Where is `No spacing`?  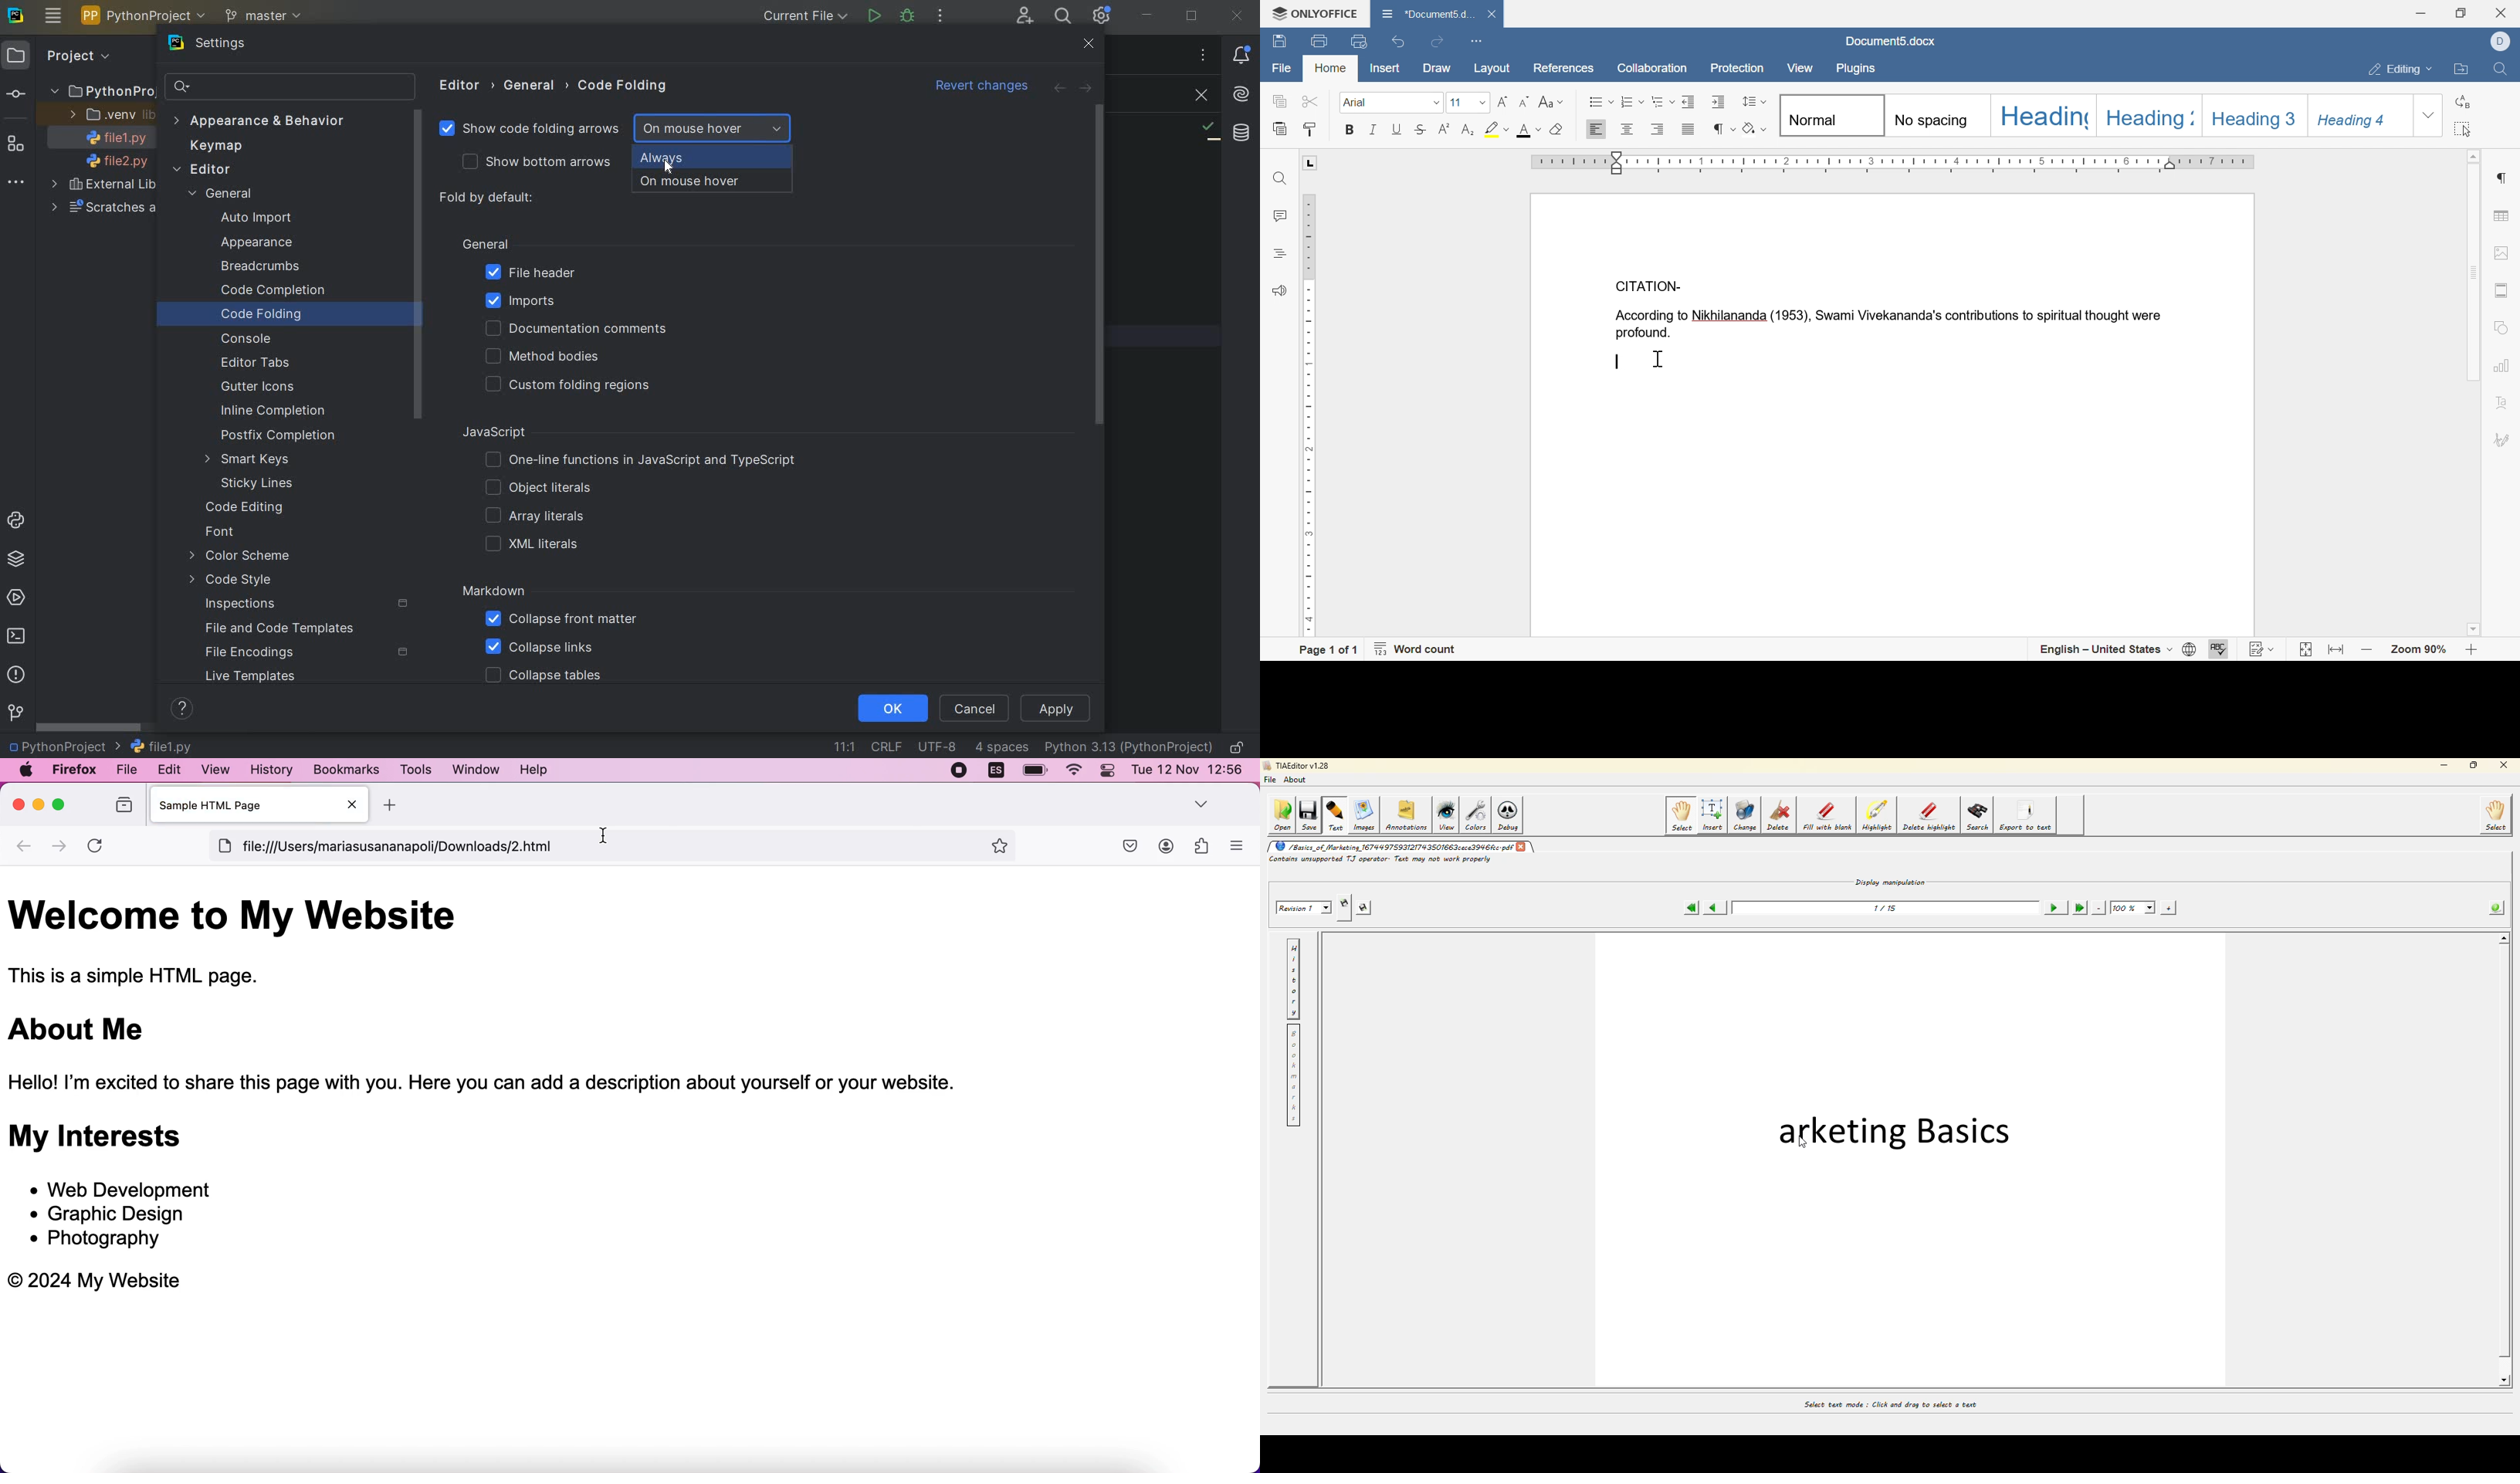 No spacing is located at coordinates (1941, 116).